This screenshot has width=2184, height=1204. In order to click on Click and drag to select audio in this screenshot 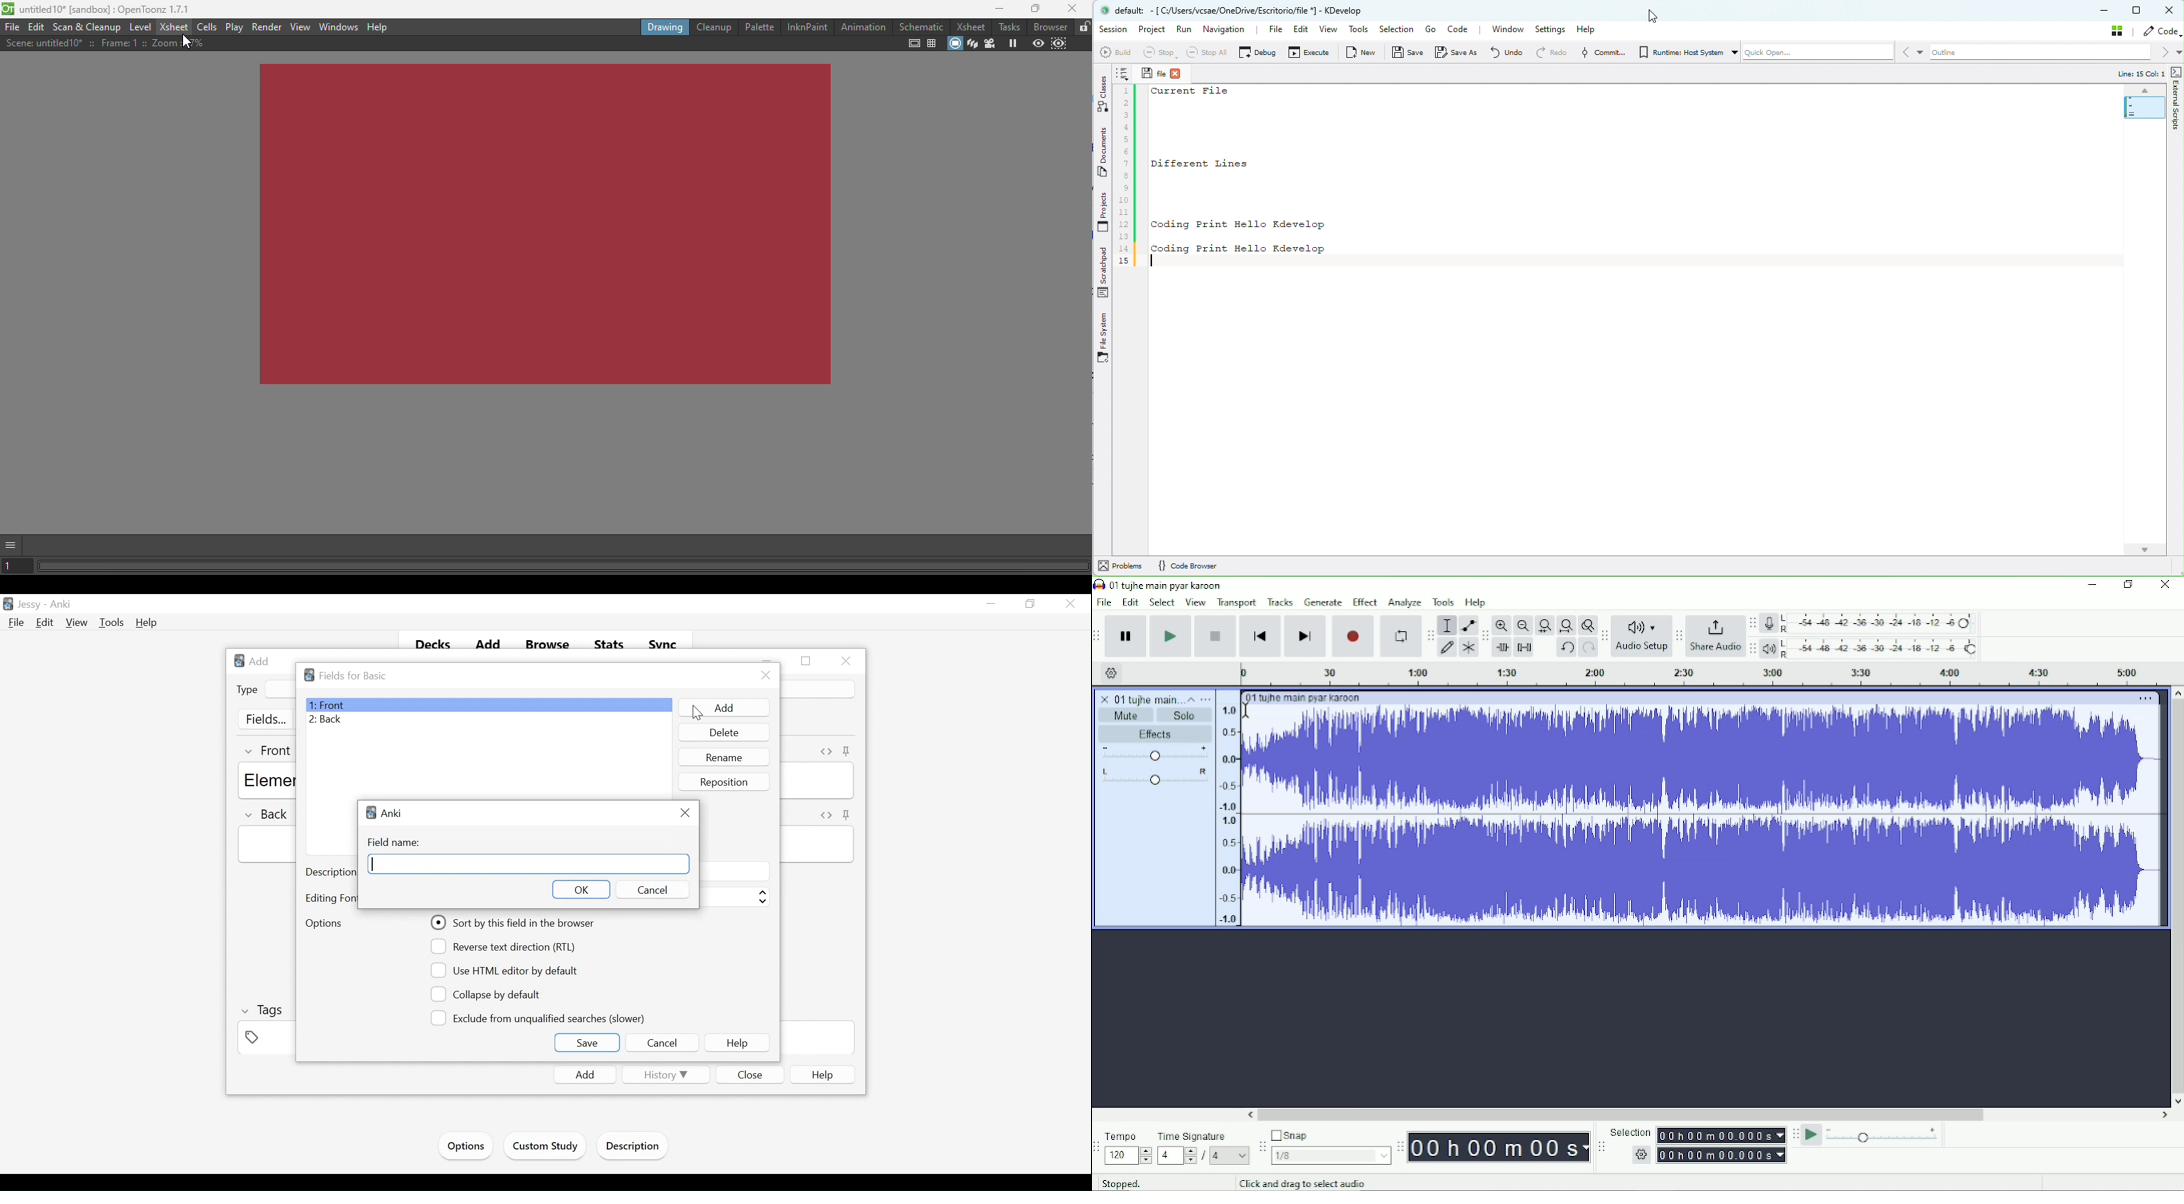, I will do `click(1305, 1184)`.